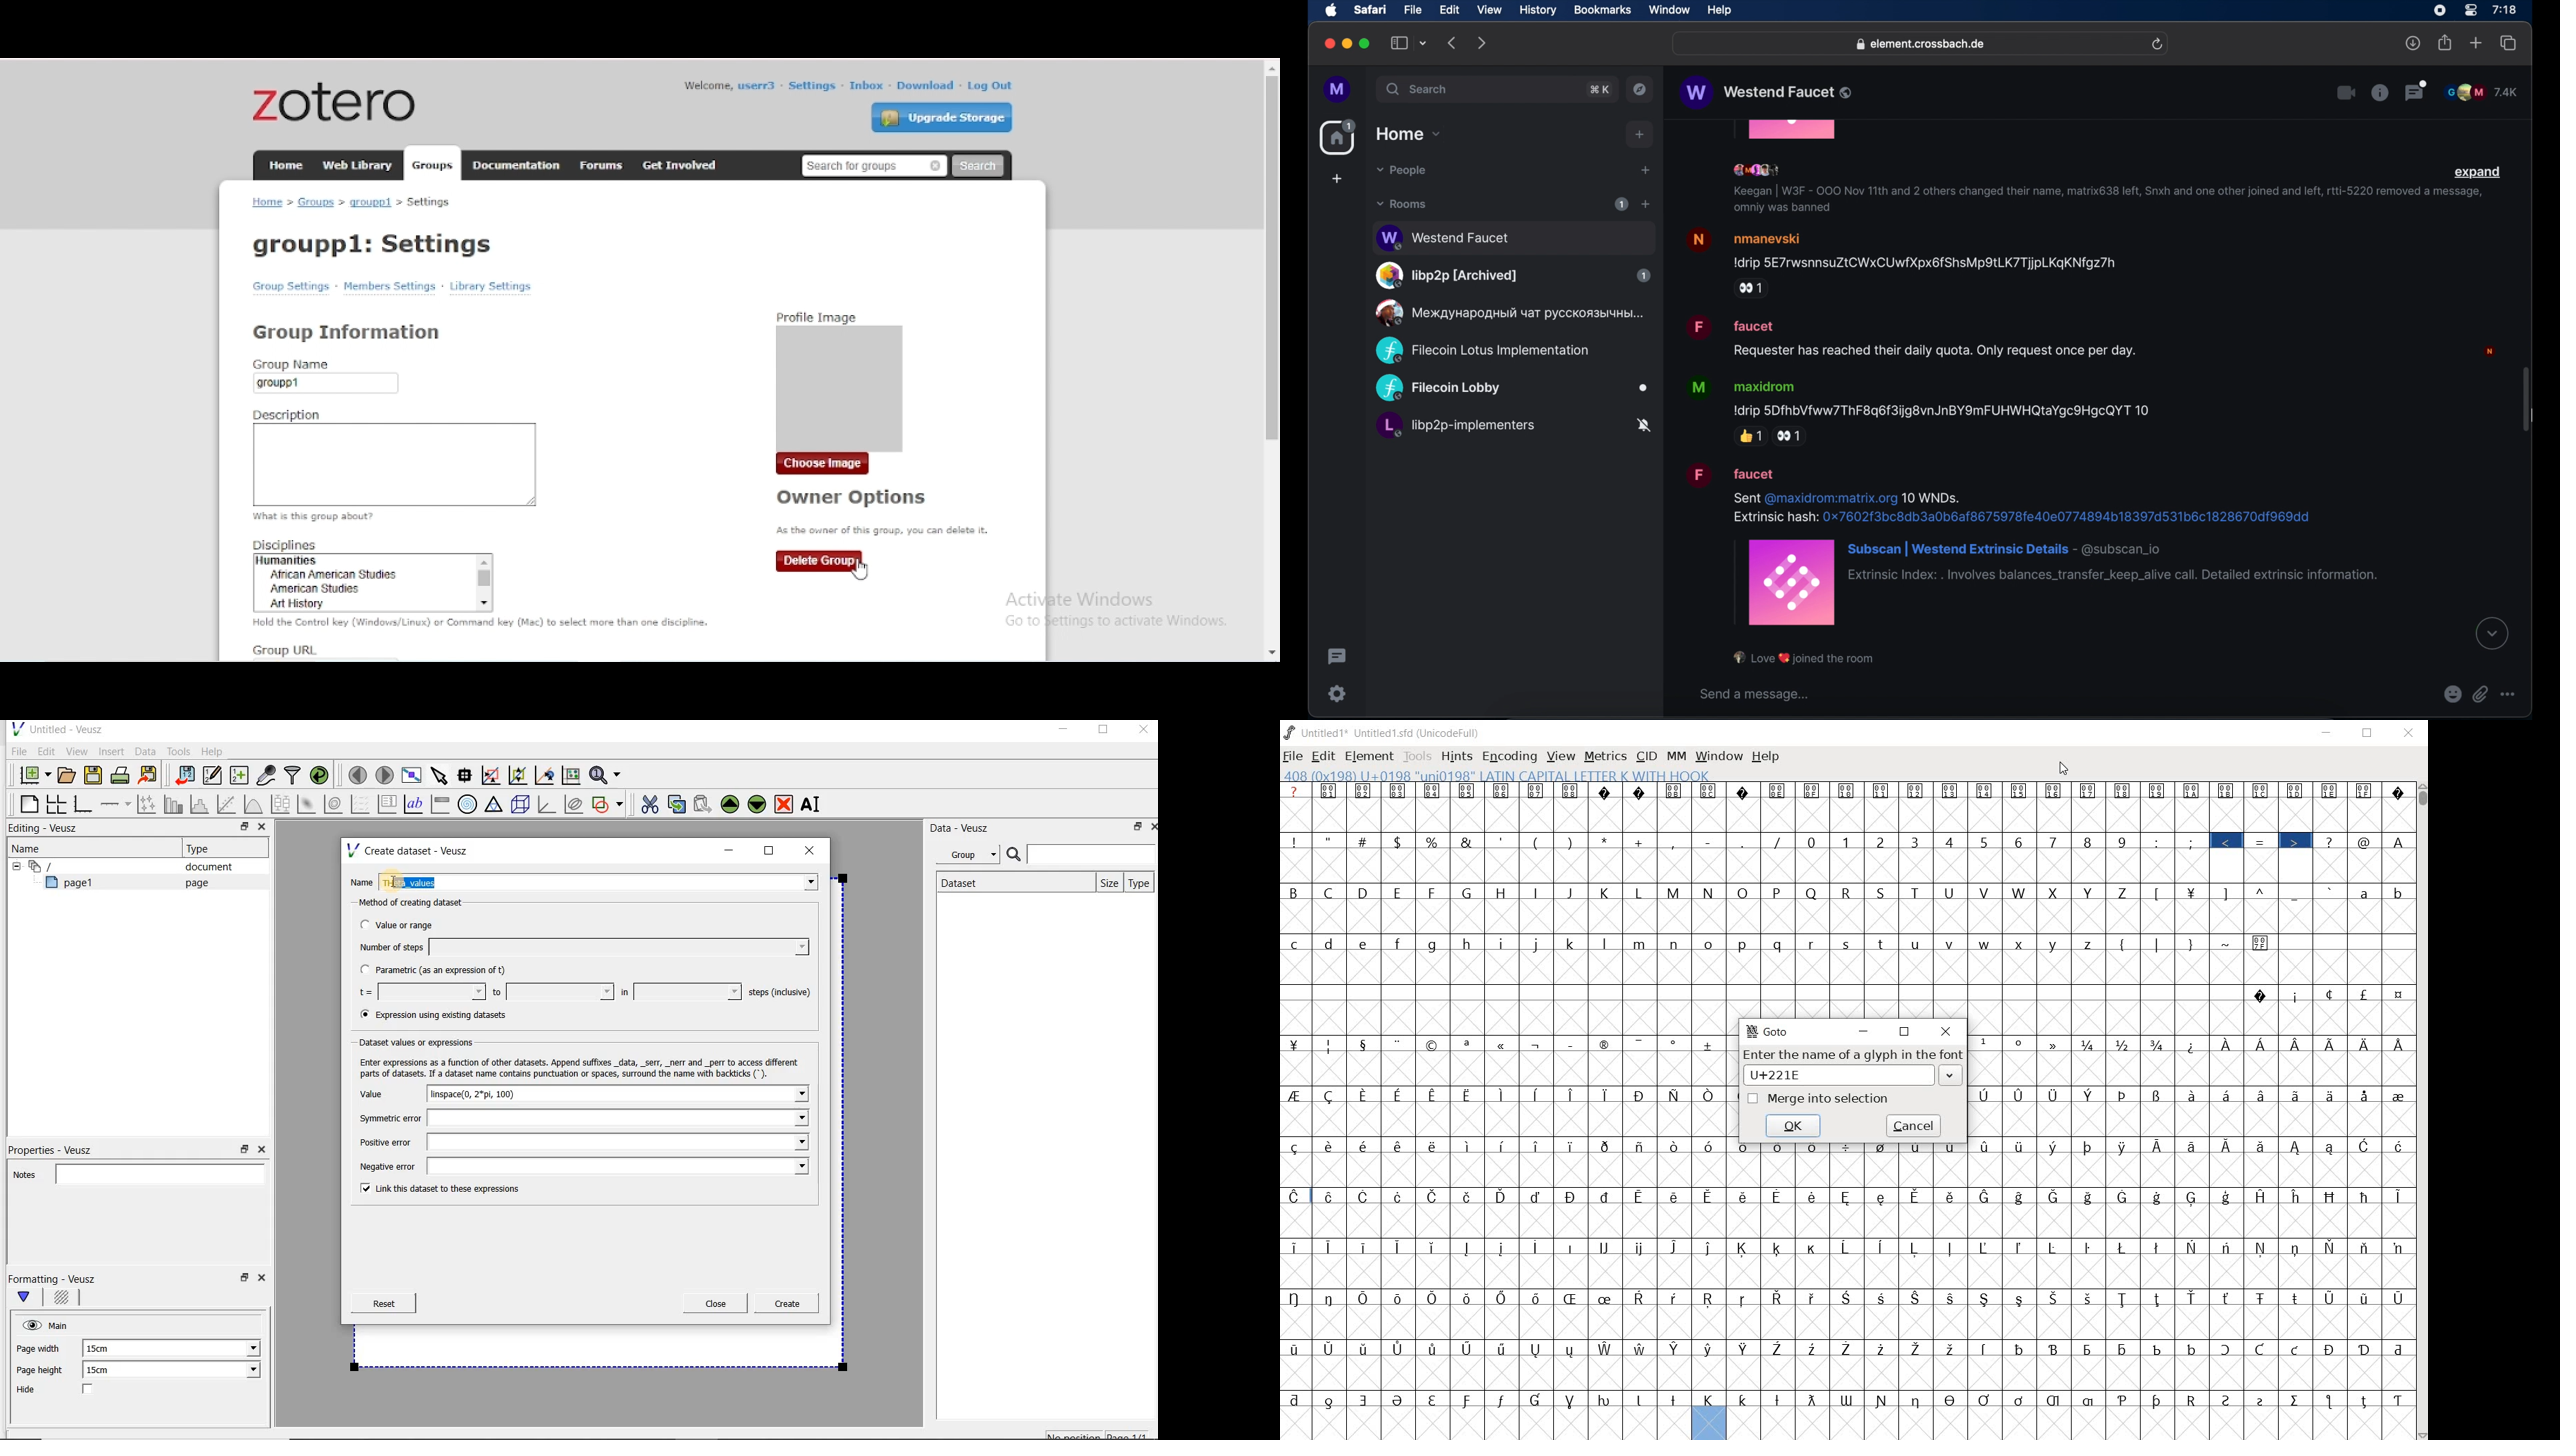 The height and width of the screenshot is (1456, 2576). What do you see at coordinates (1793, 131) in the screenshot?
I see `obscured icon` at bounding box center [1793, 131].